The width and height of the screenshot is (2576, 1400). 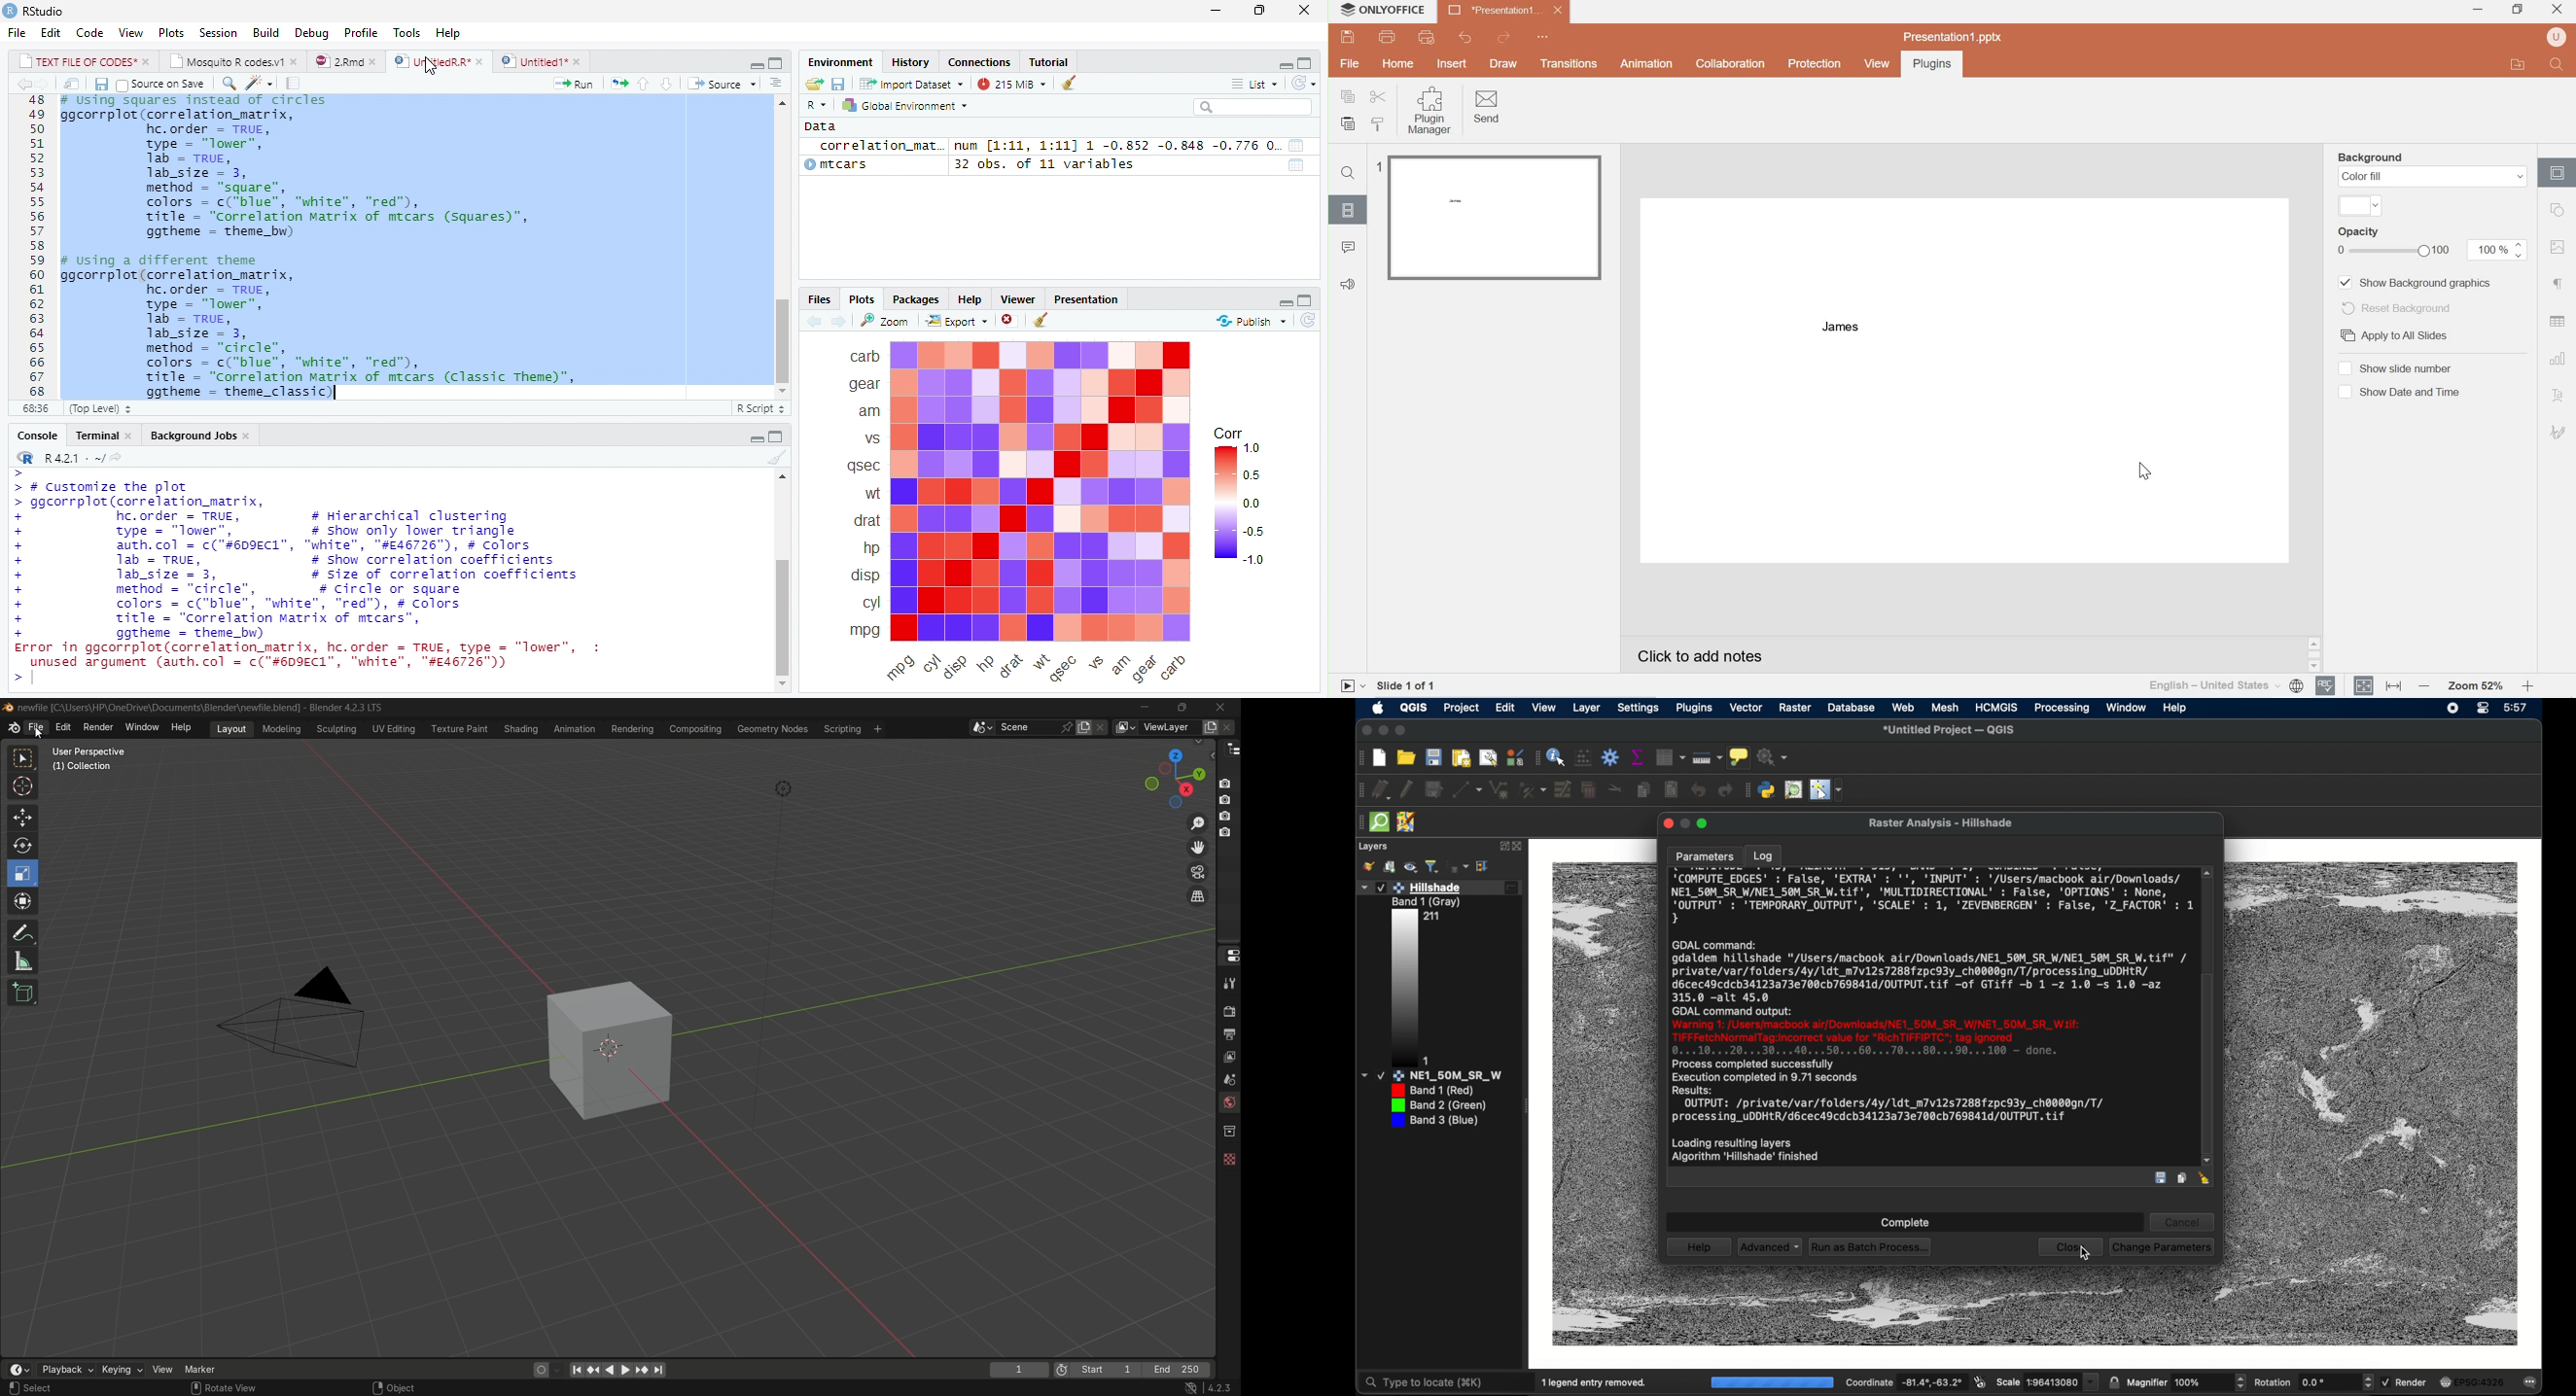 What do you see at coordinates (1309, 323) in the screenshot?
I see `refresh` at bounding box center [1309, 323].